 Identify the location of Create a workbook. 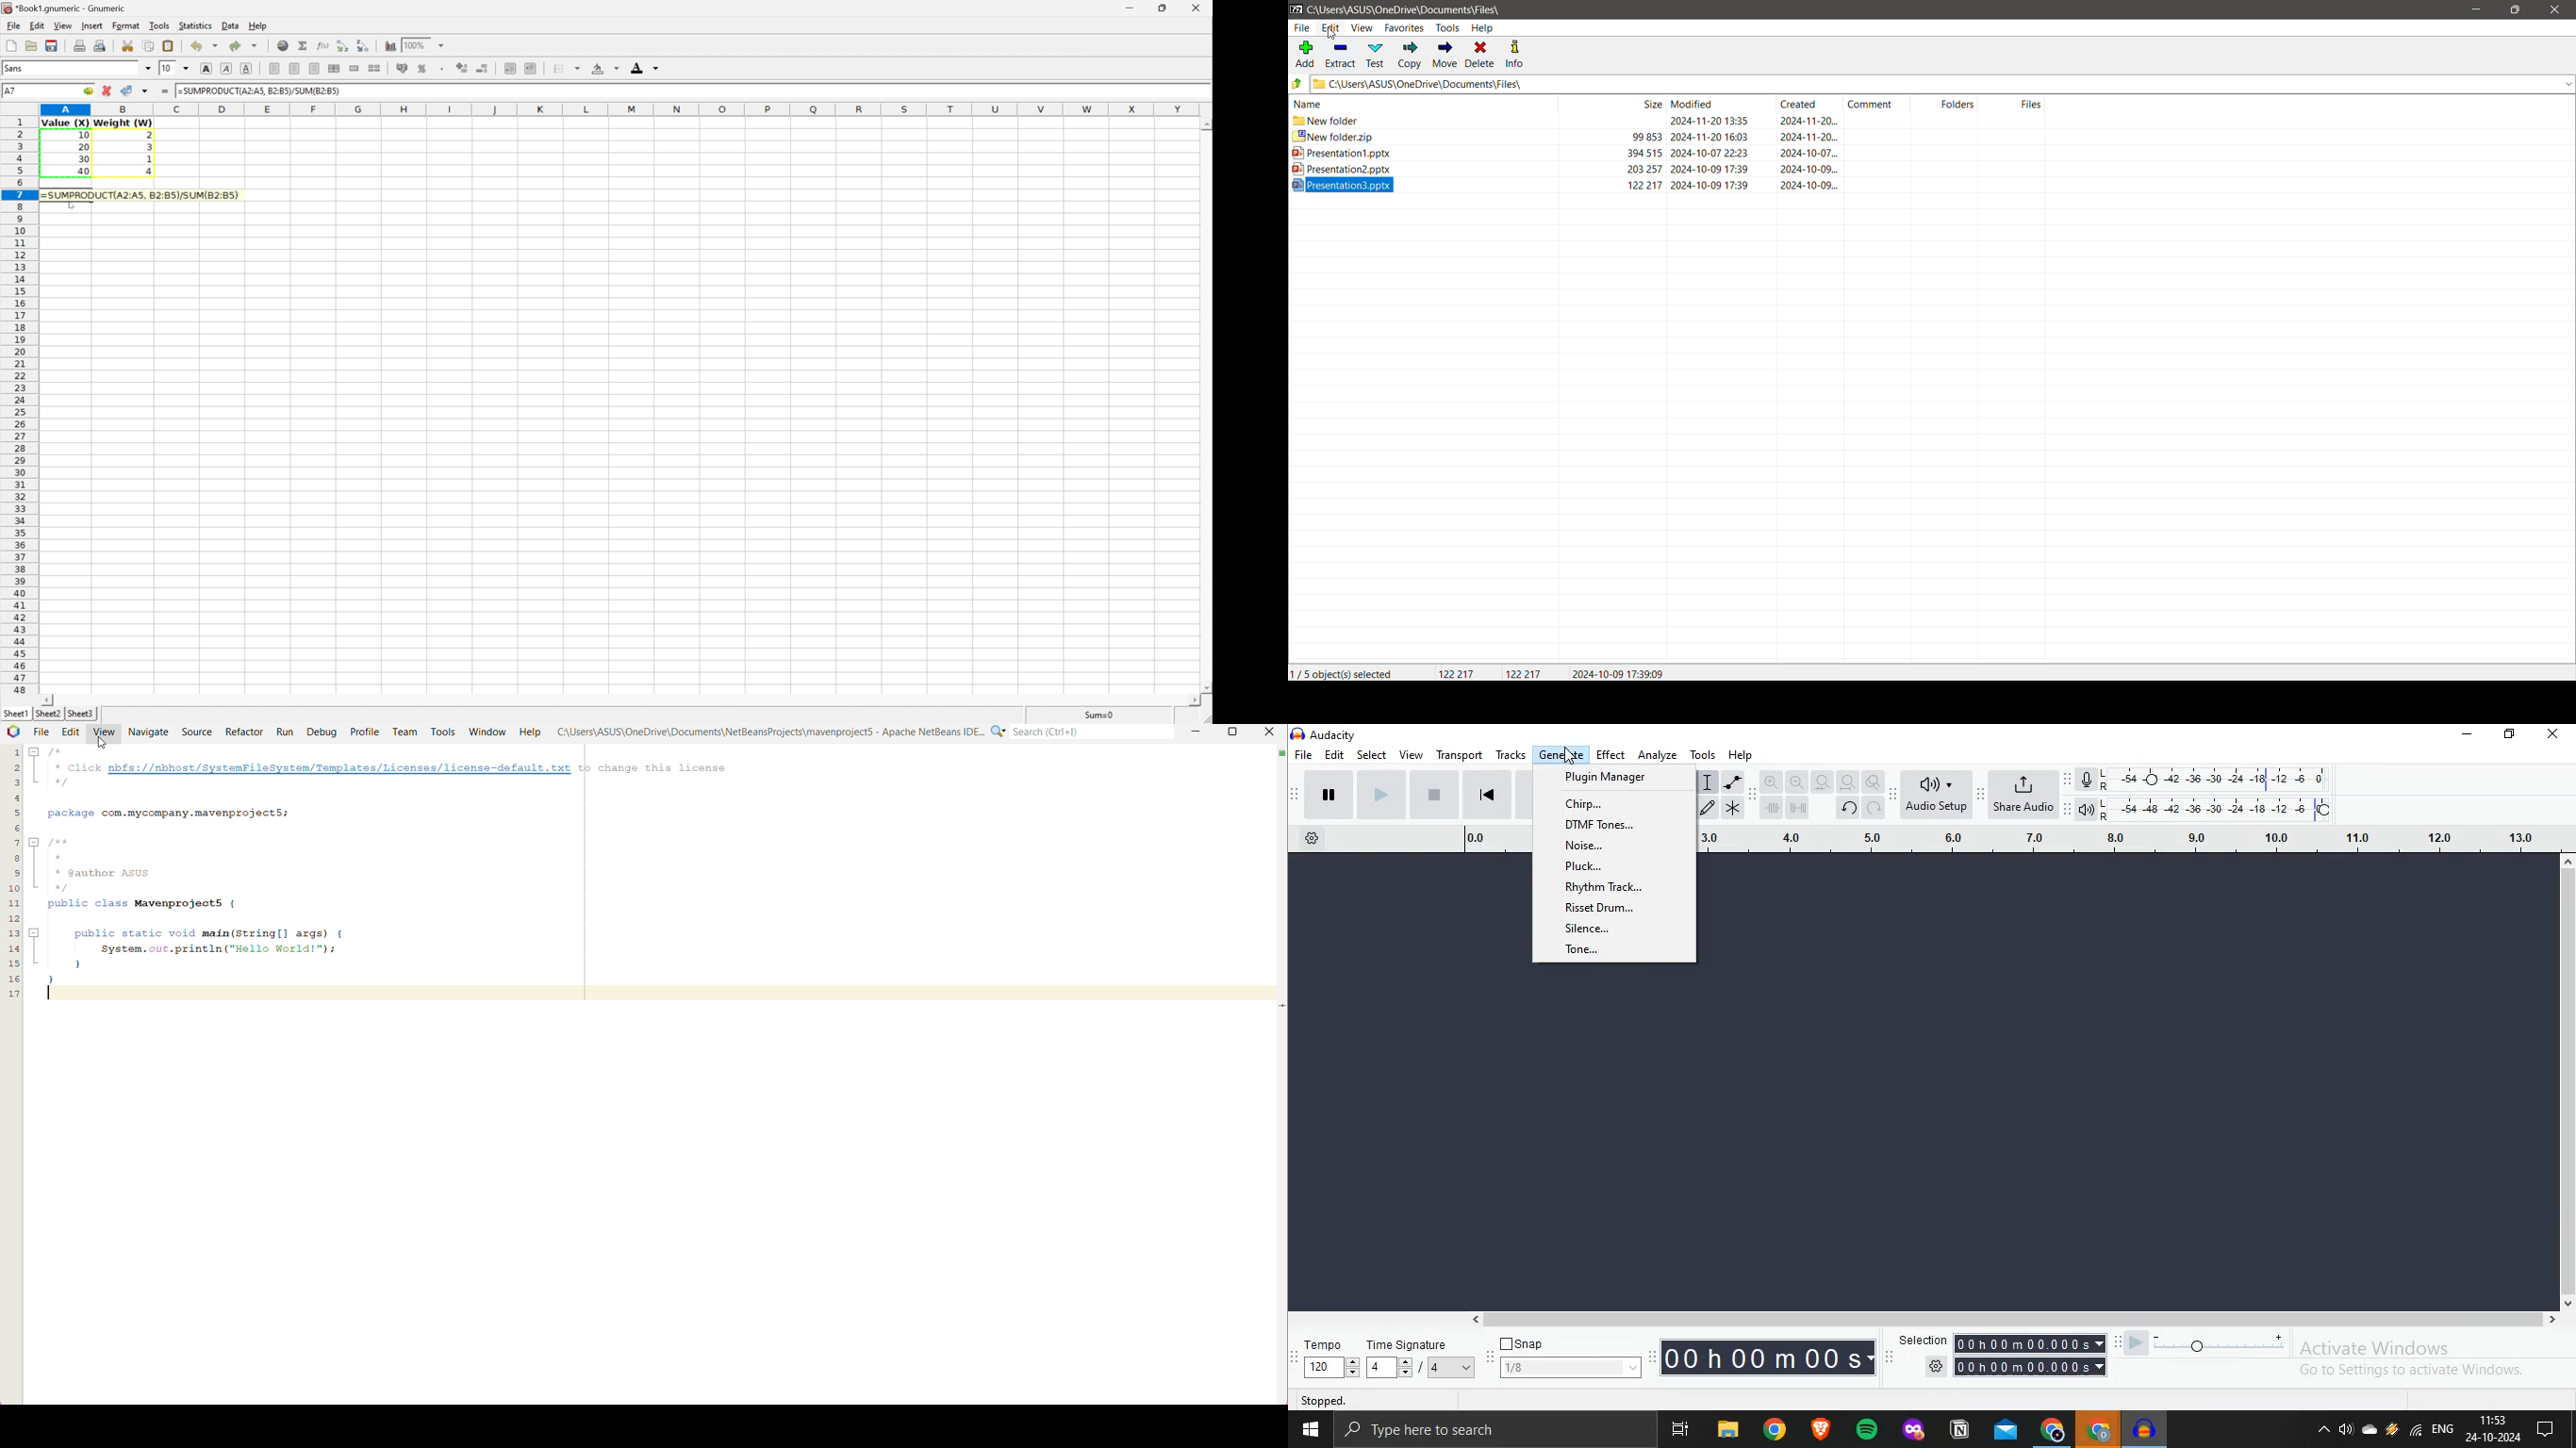
(10, 46).